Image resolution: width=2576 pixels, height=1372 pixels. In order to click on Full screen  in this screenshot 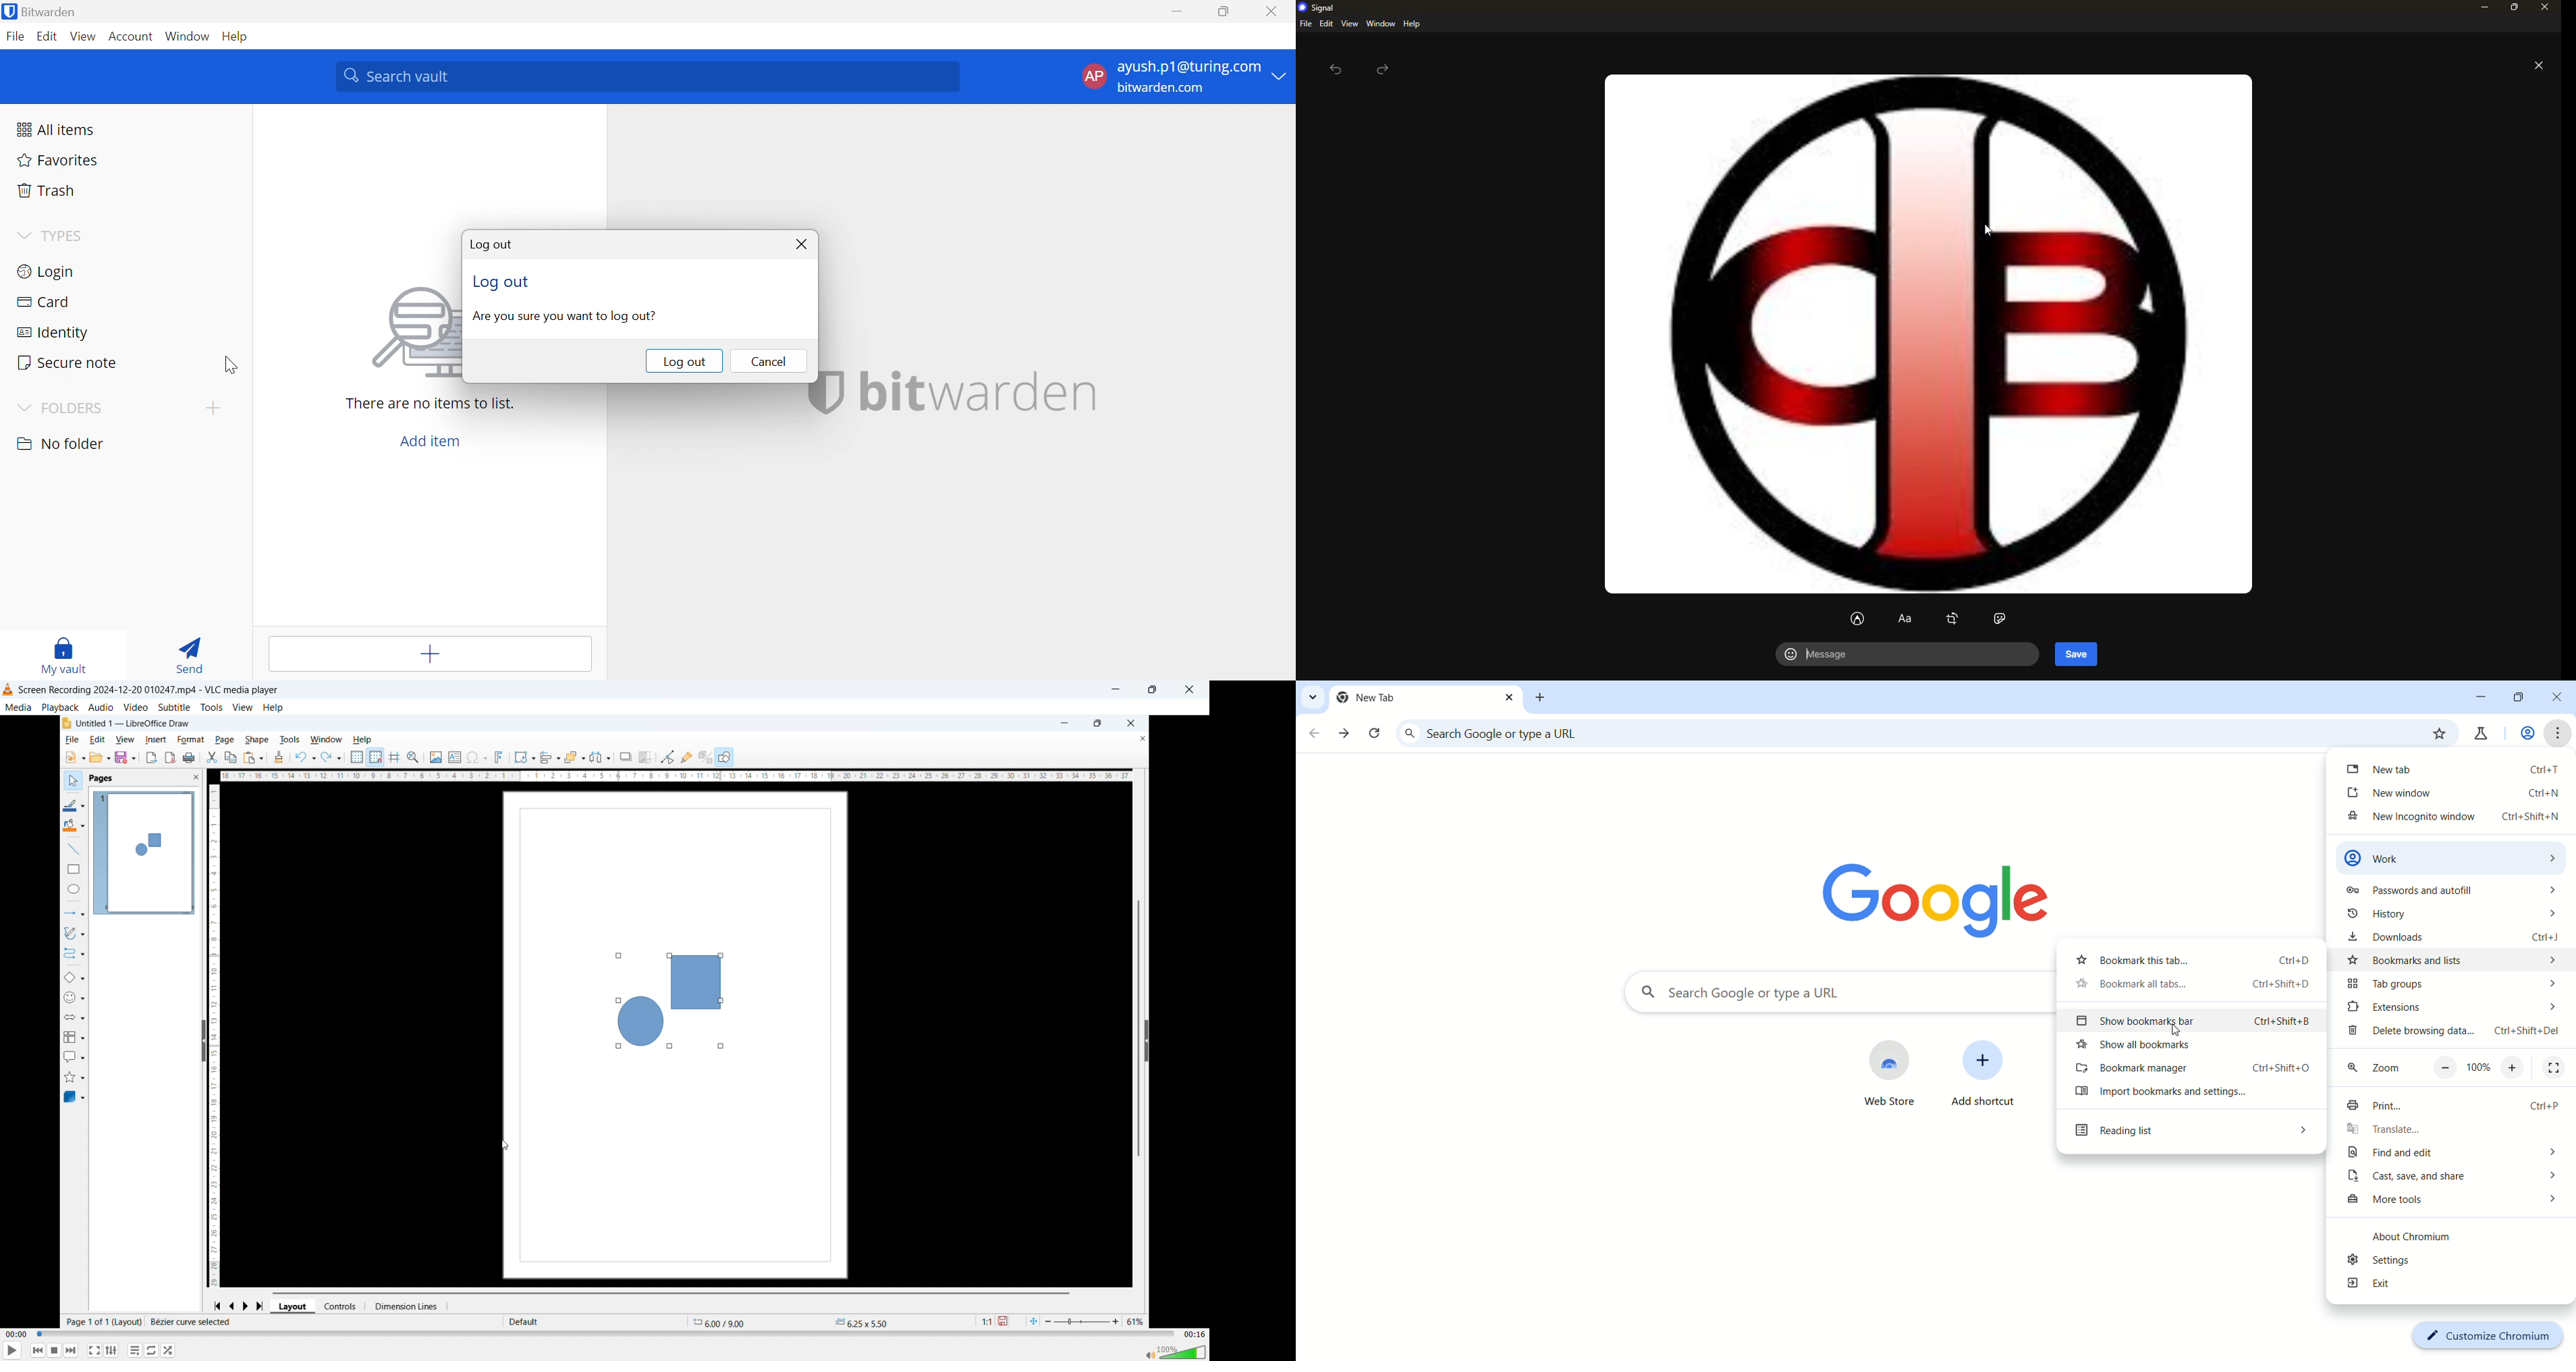, I will do `click(94, 1350)`.